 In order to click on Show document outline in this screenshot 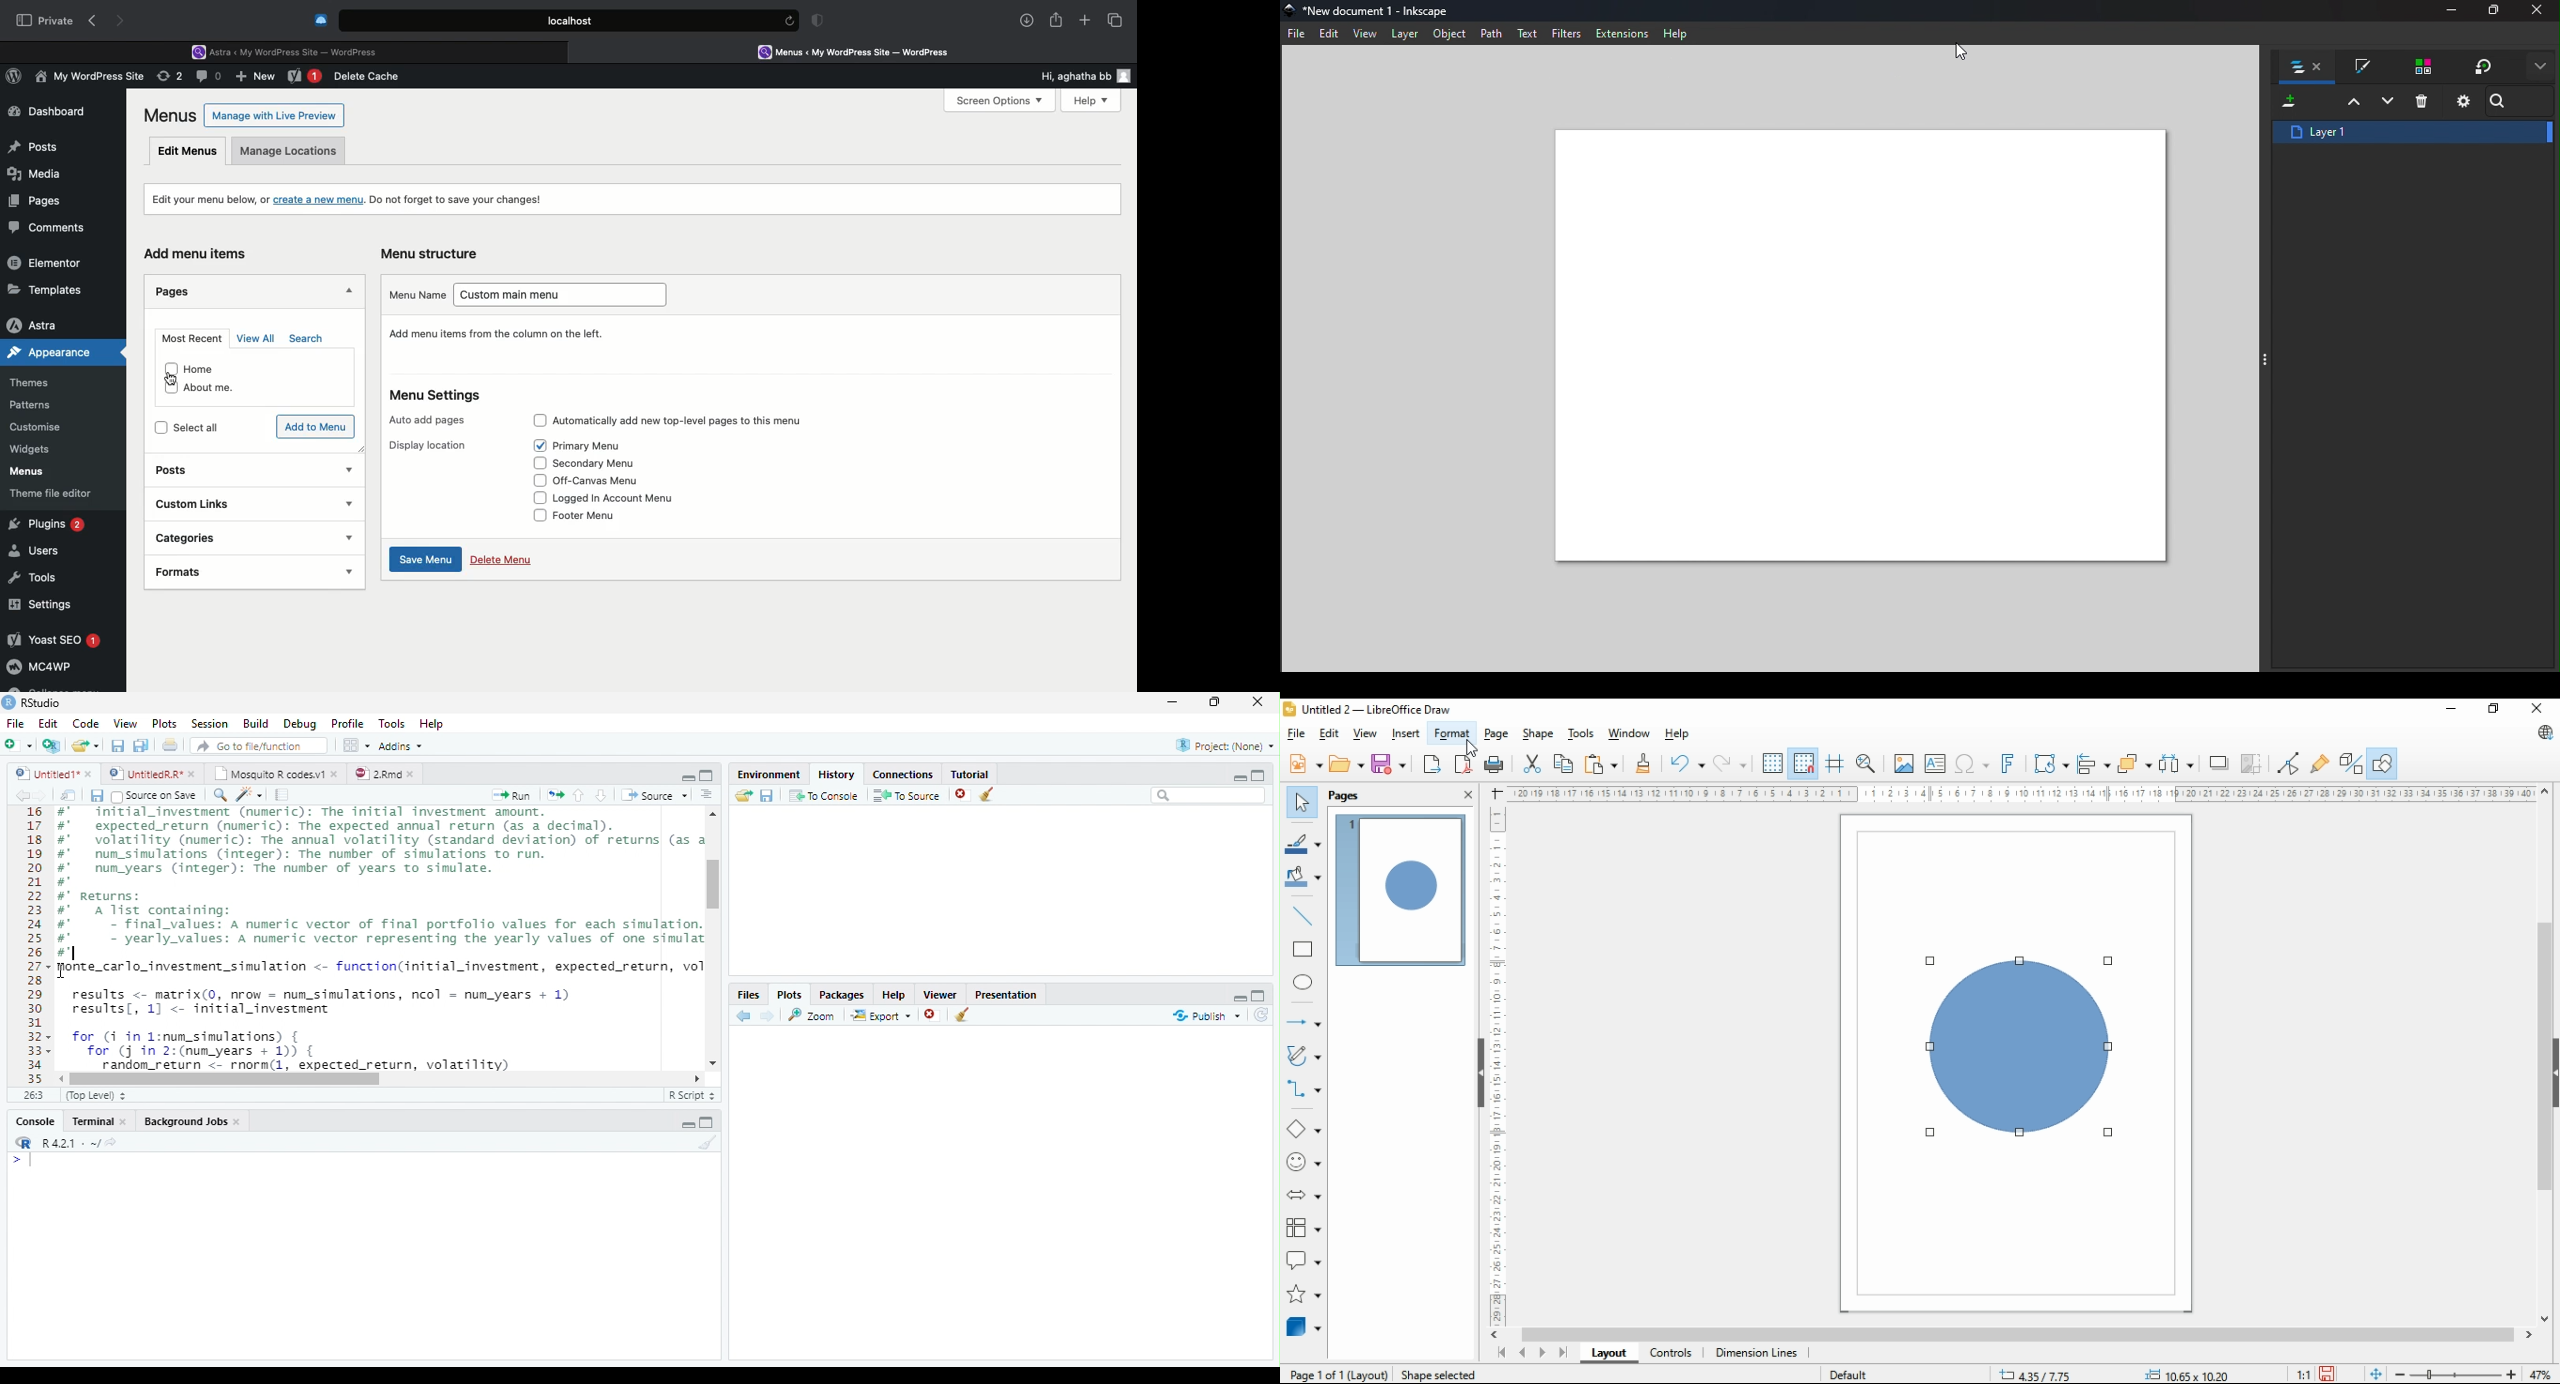, I will do `click(707, 796)`.